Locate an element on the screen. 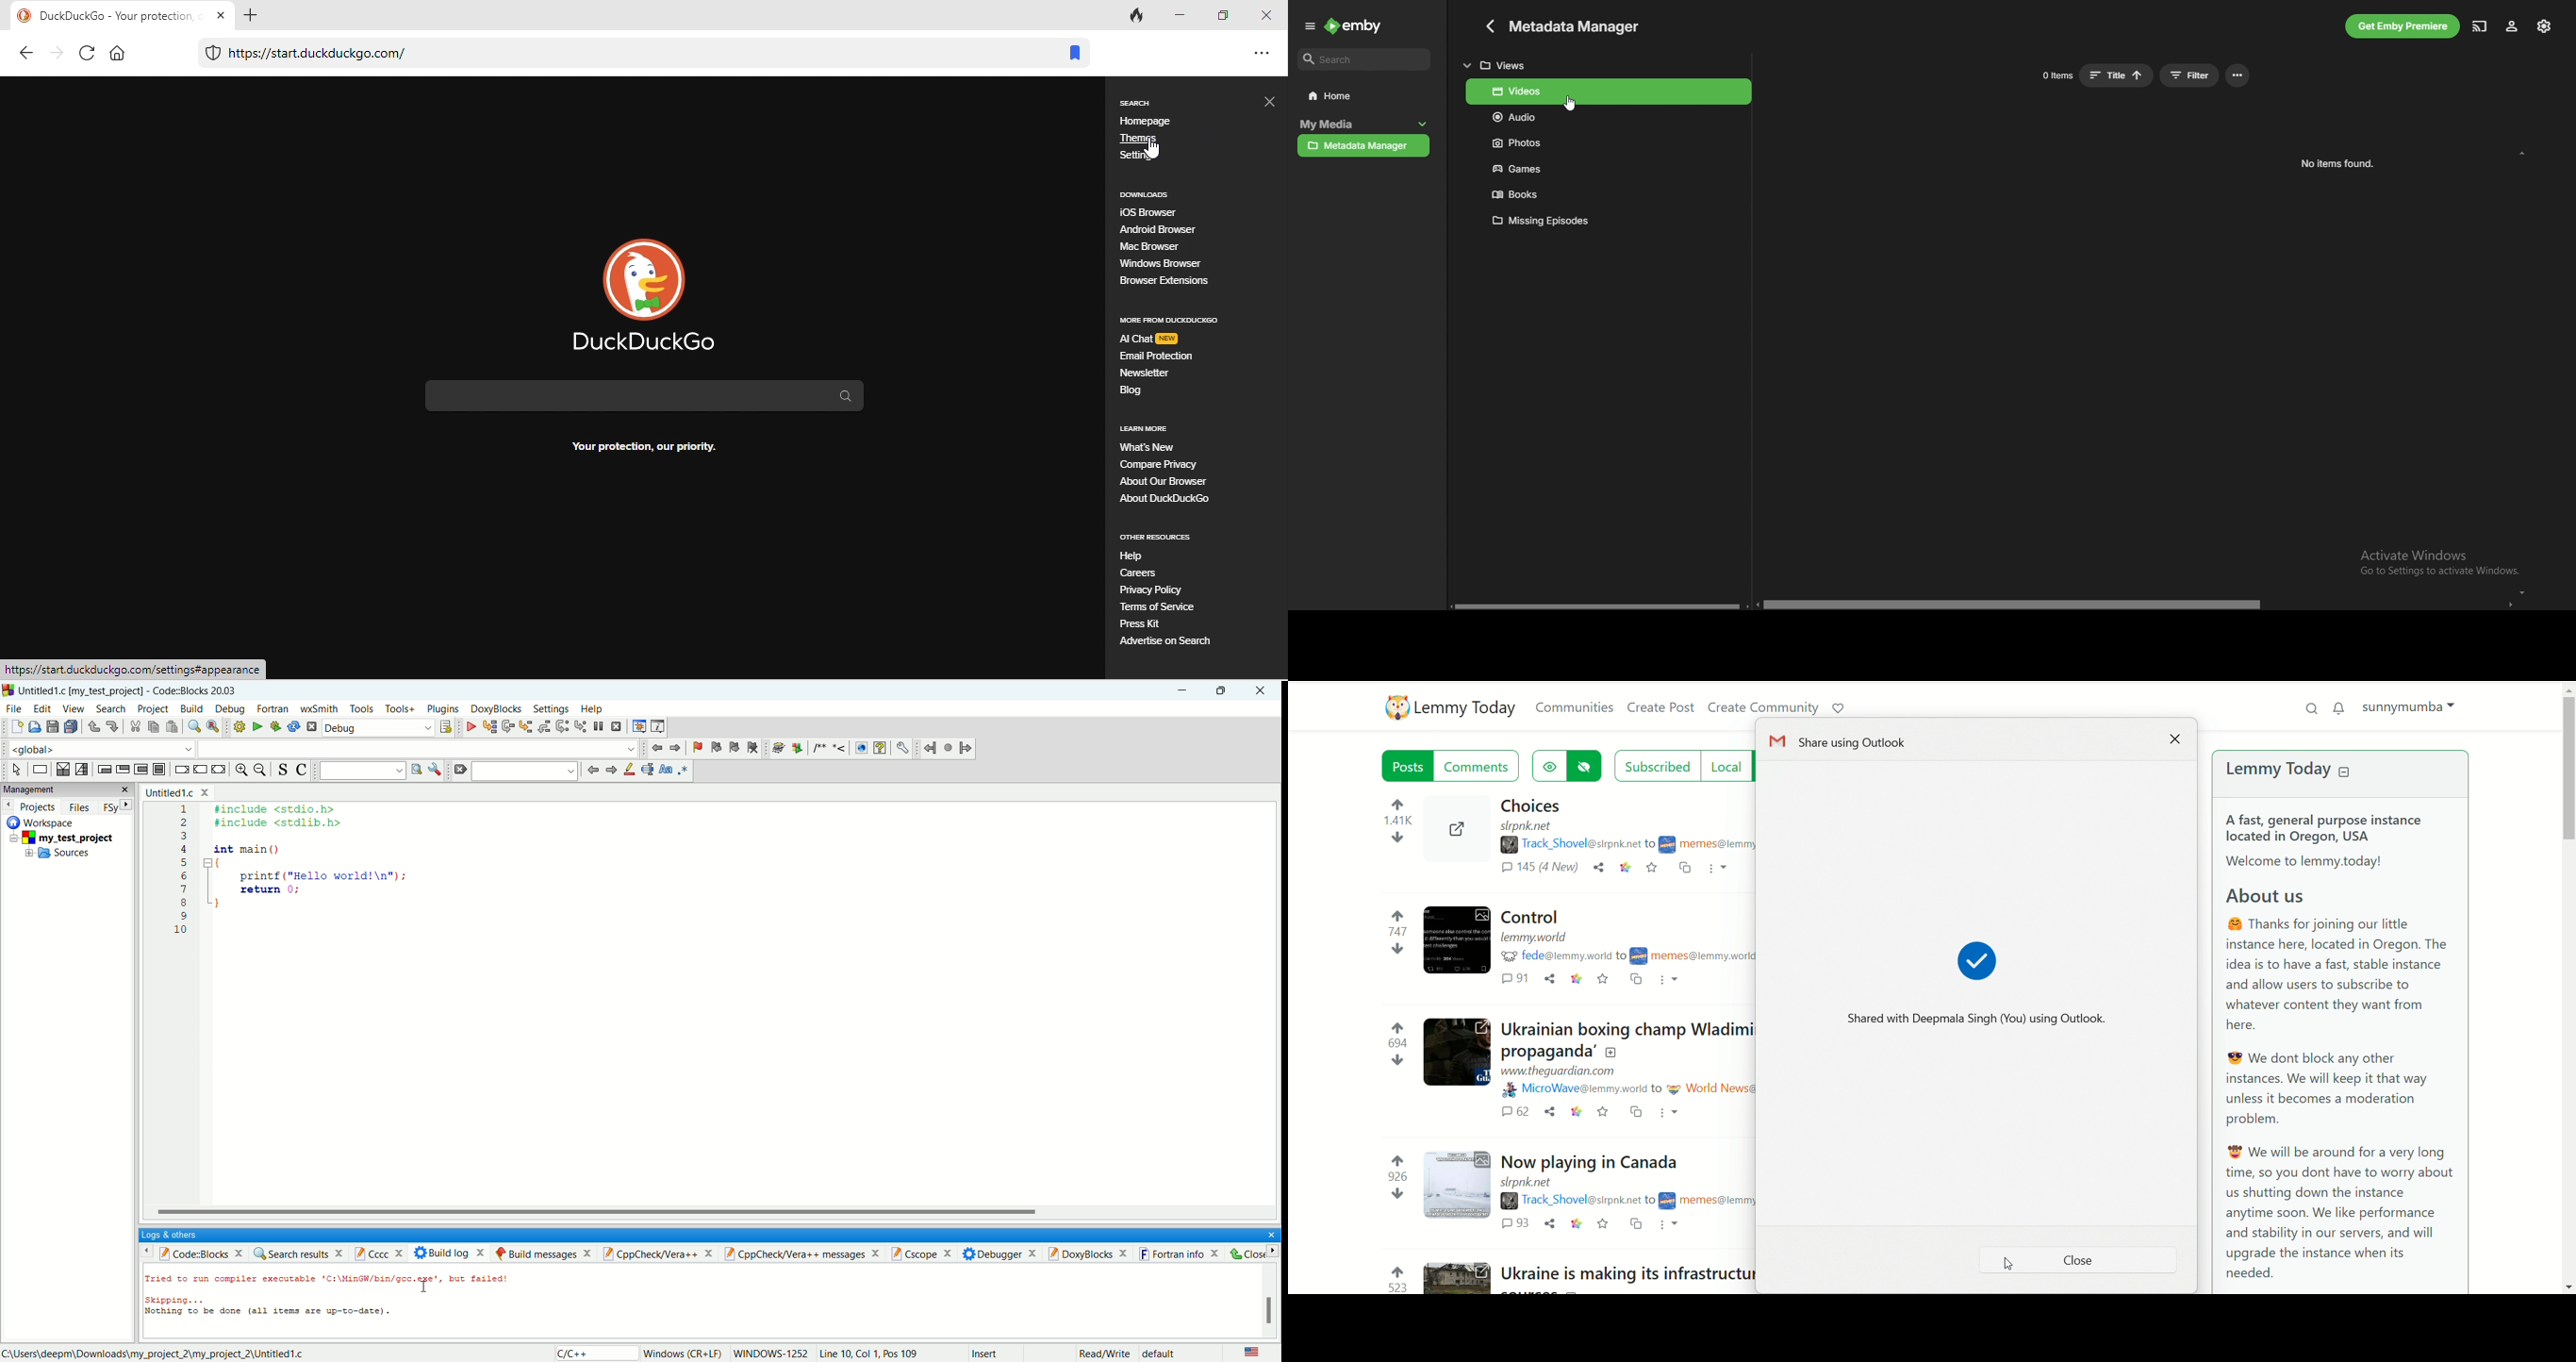  horizontal scroll is located at coordinates (1598, 606).